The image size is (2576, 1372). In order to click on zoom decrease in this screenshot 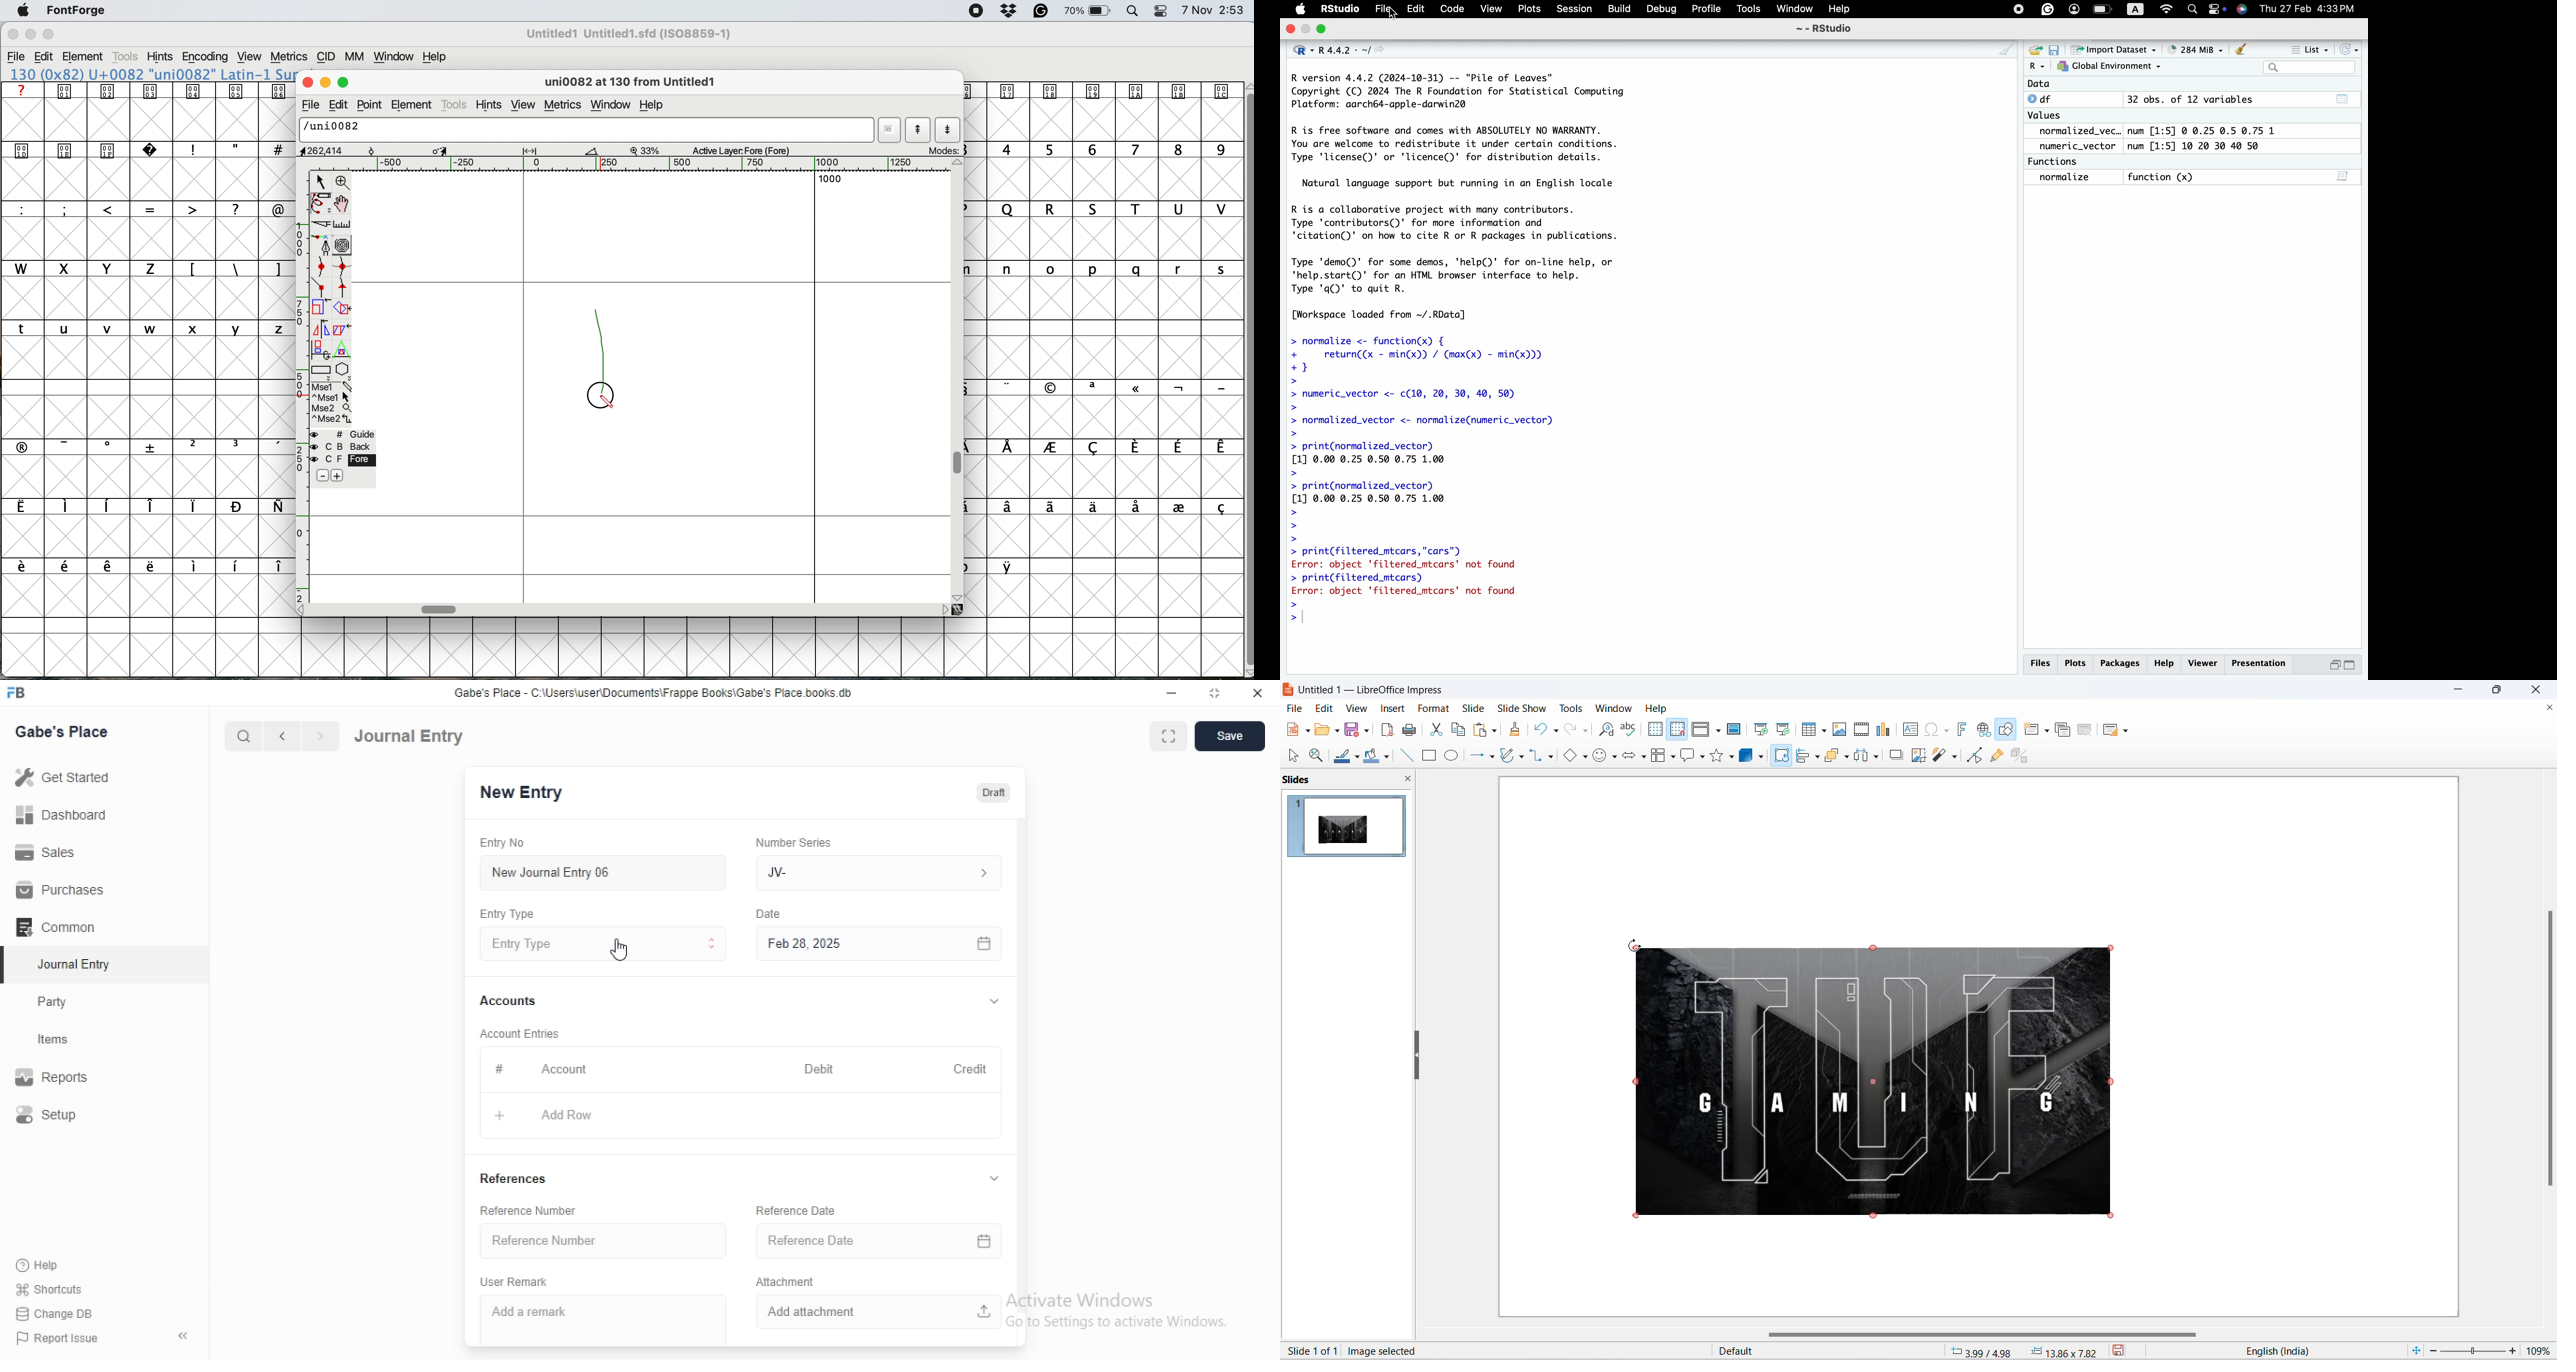, I will do `click(2432, 1352)`.